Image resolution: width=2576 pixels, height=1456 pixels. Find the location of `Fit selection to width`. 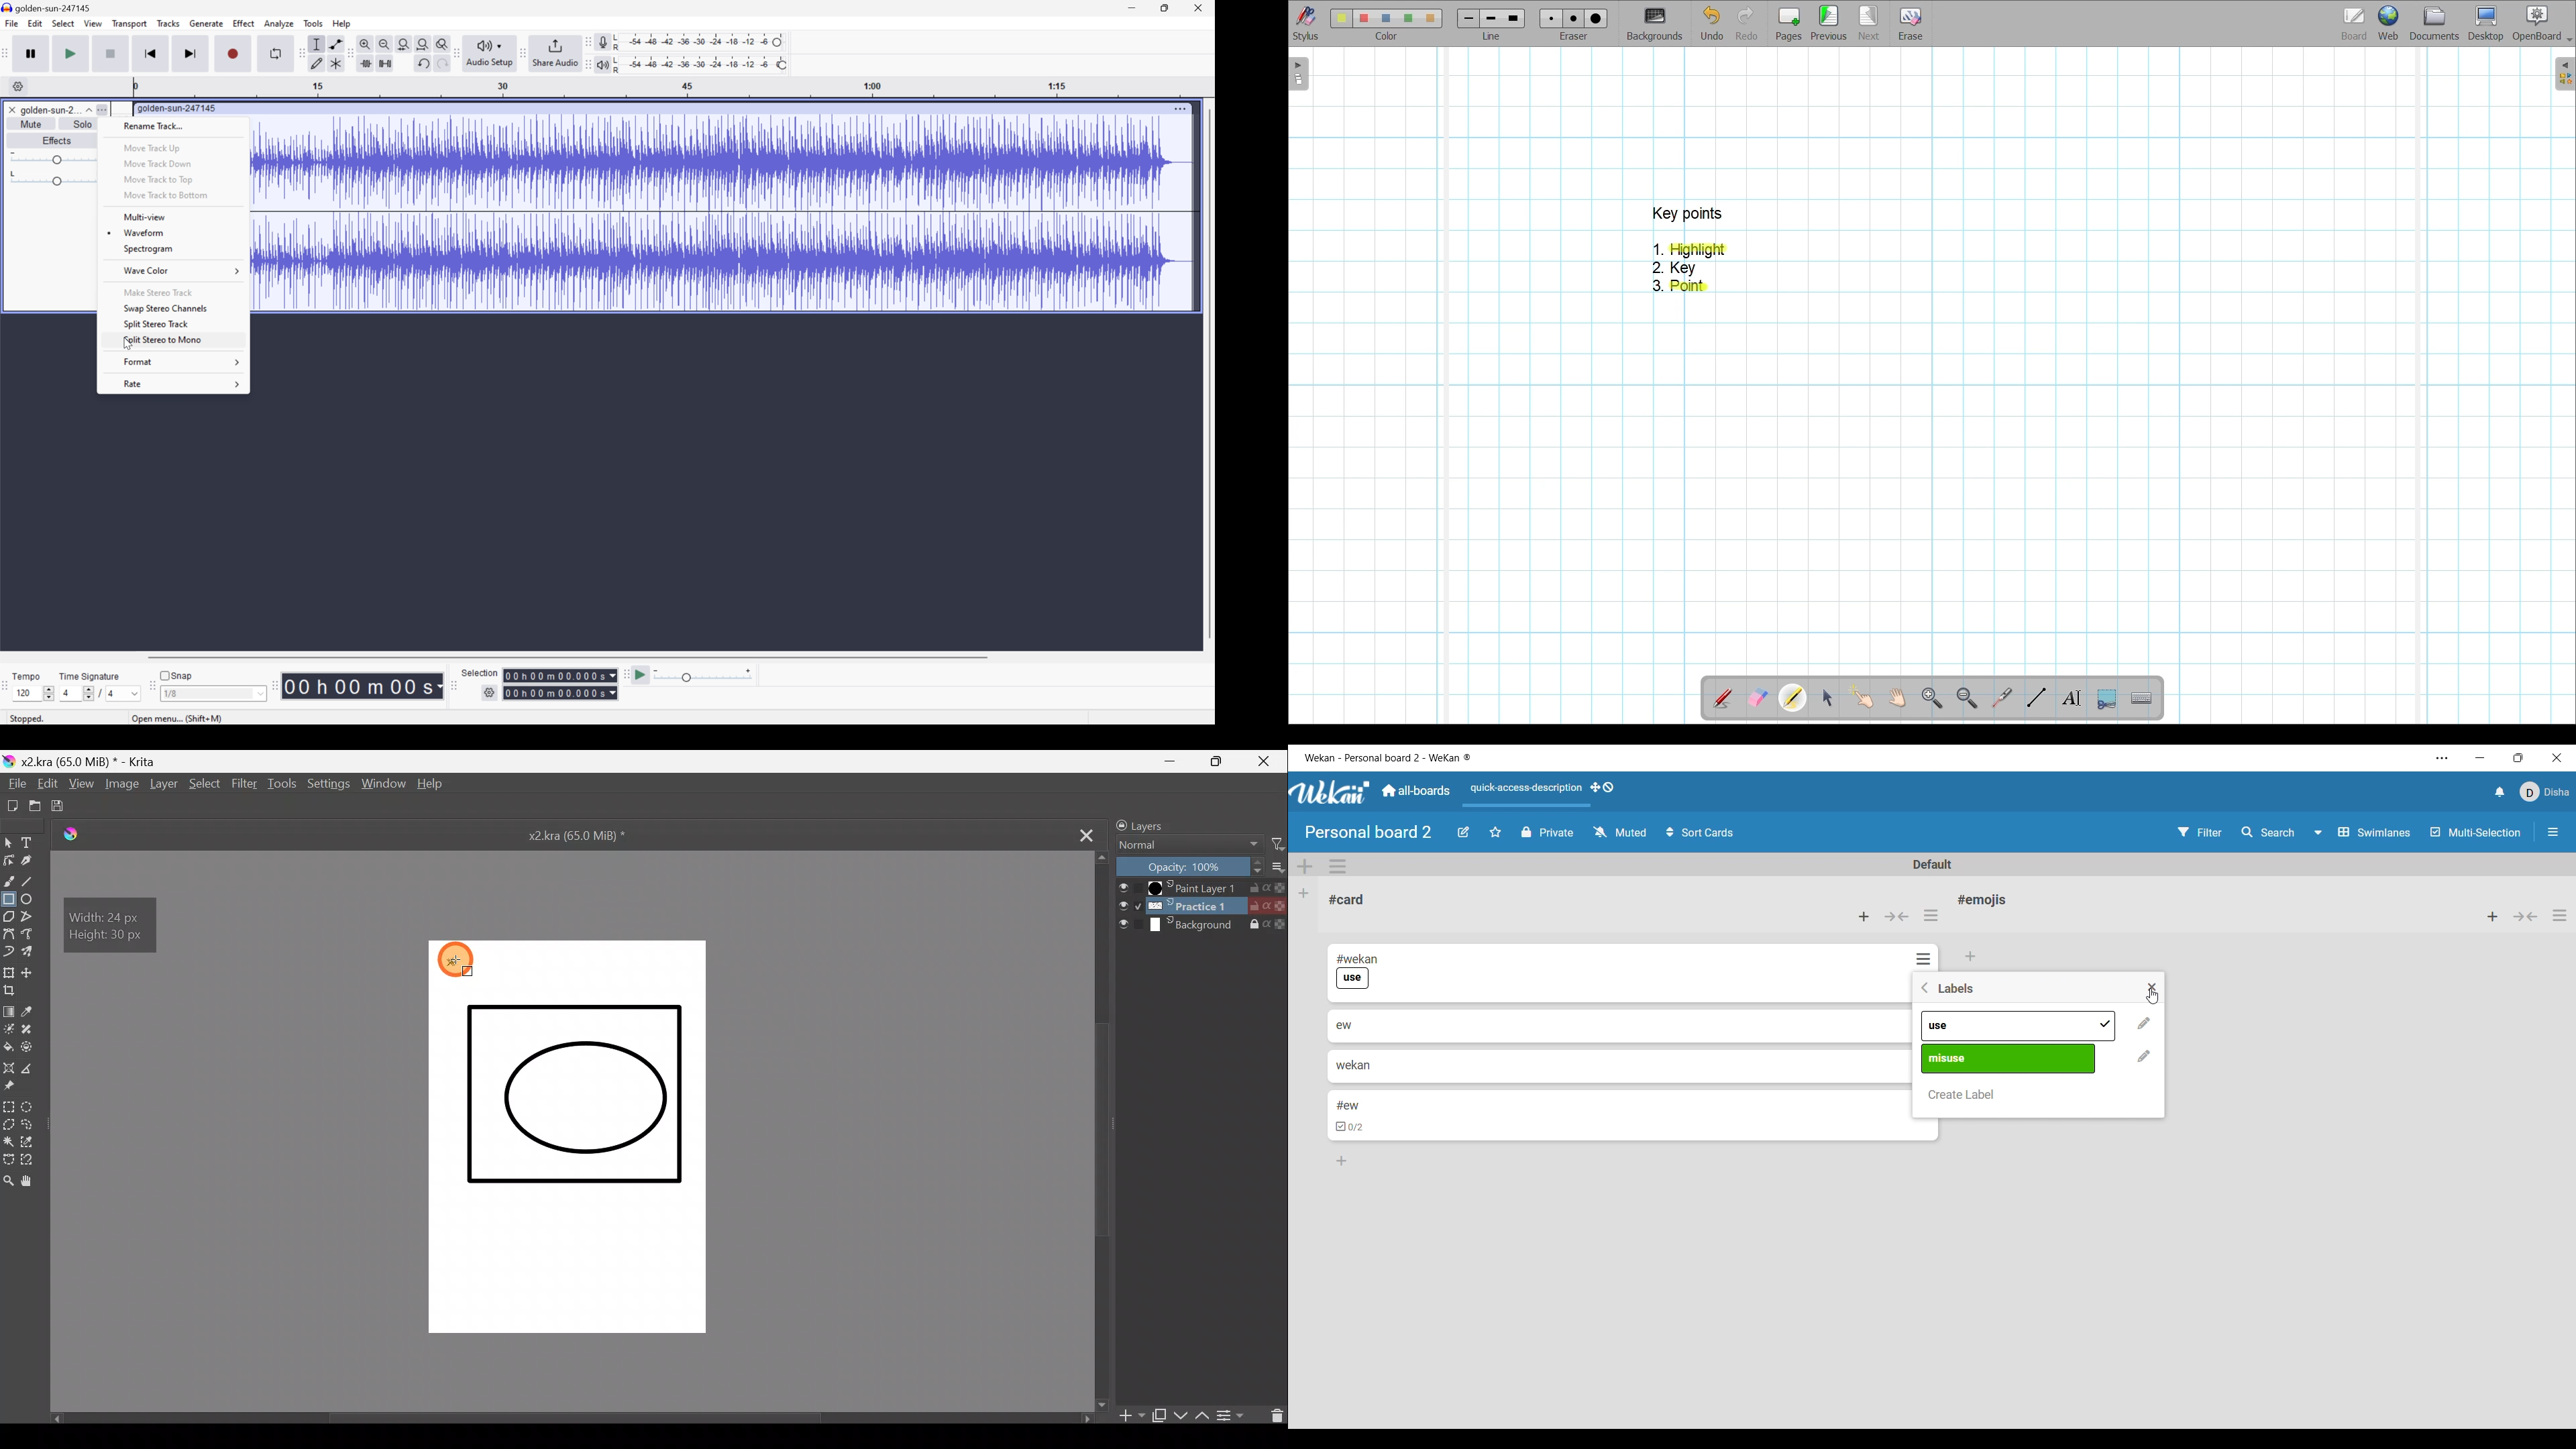

Fit selection to width is located at coordinates (402, 42).